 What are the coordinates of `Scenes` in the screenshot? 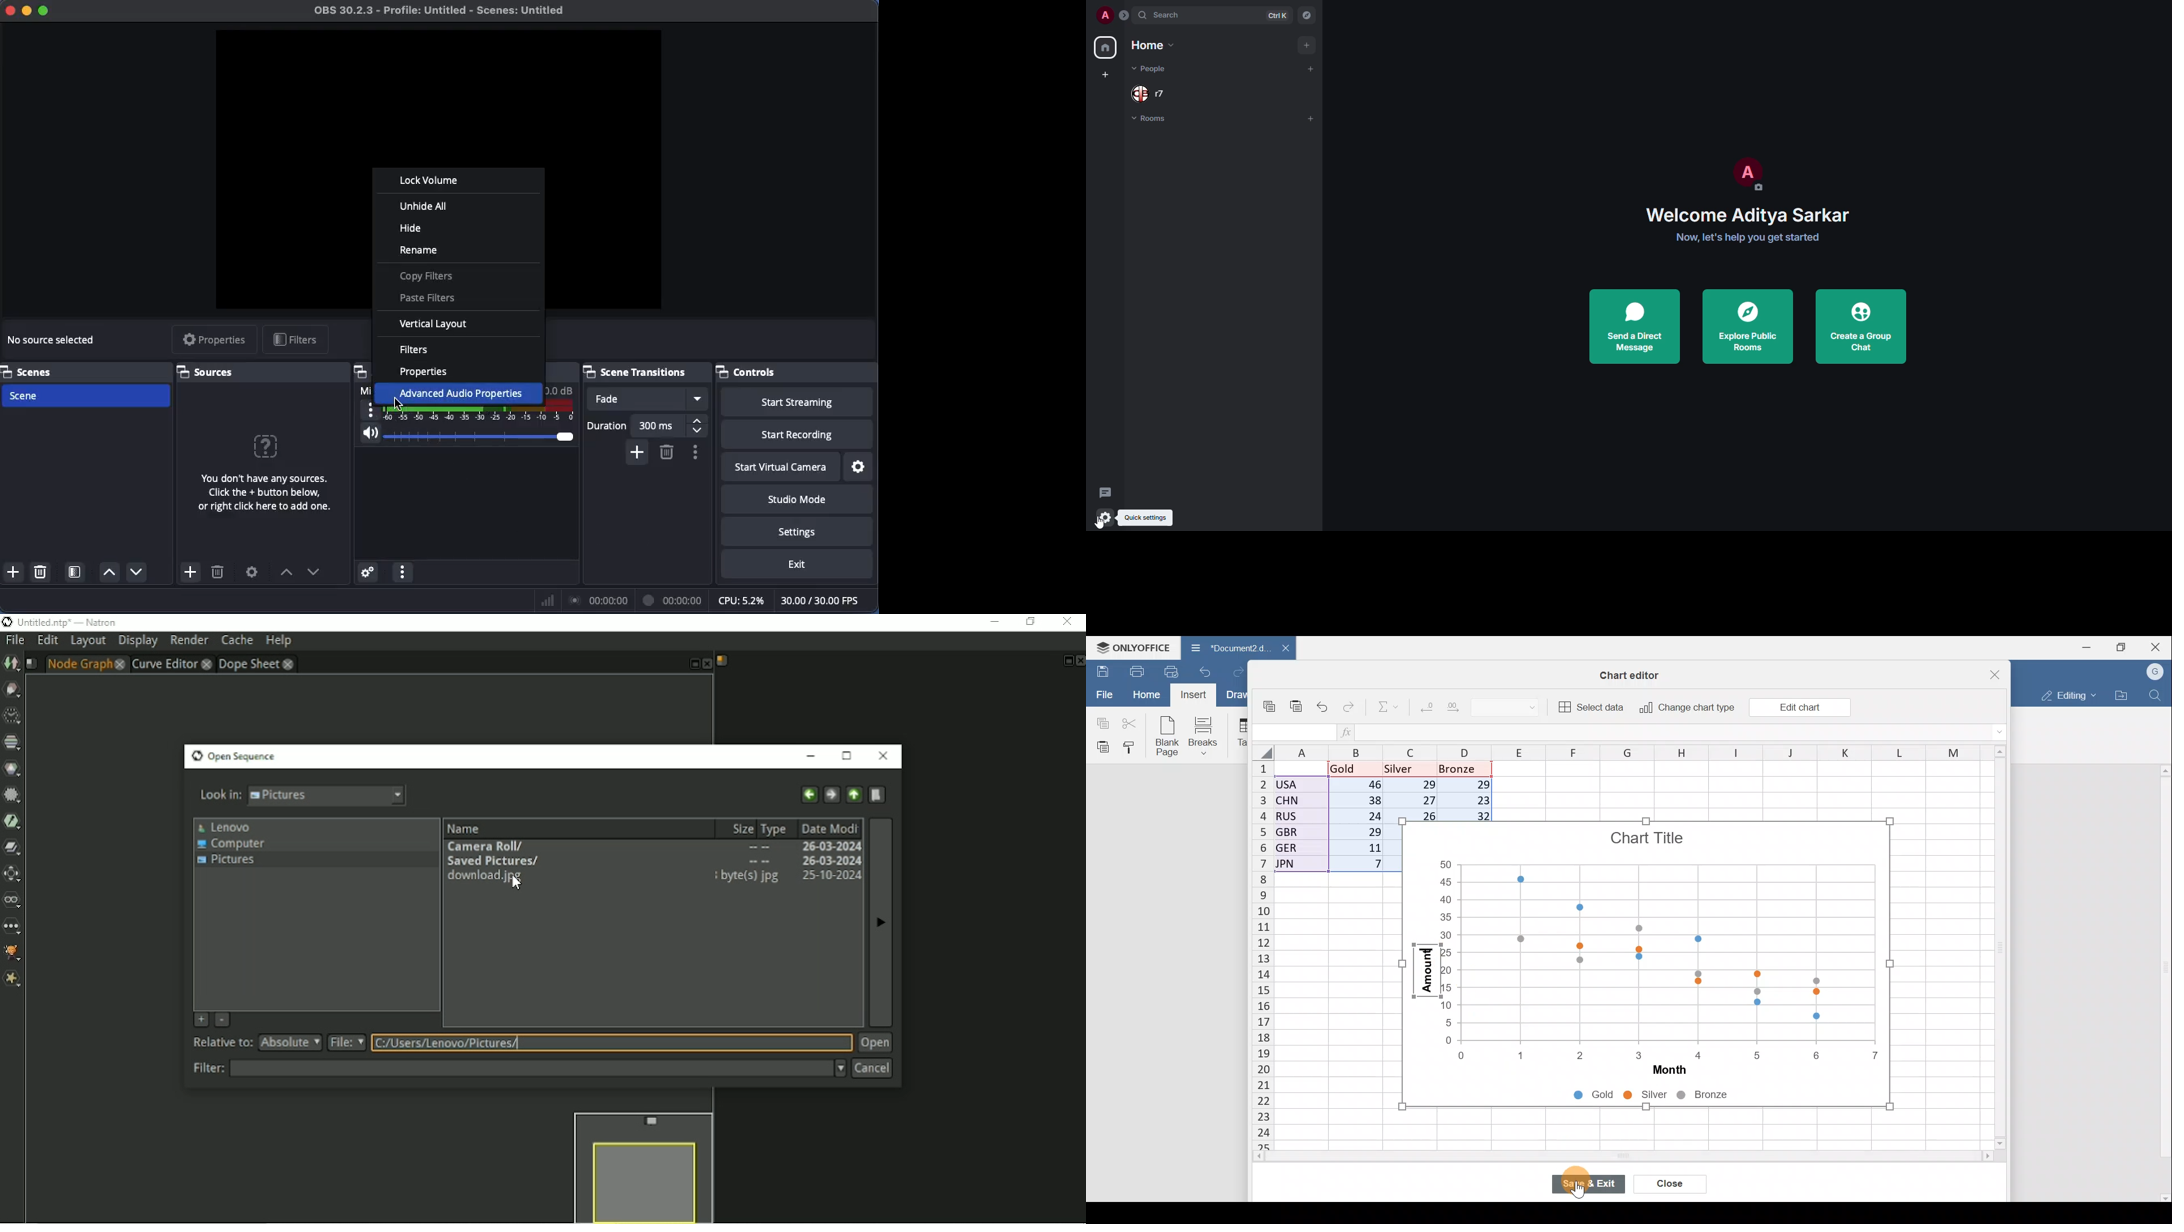 It's located at (32, 370).